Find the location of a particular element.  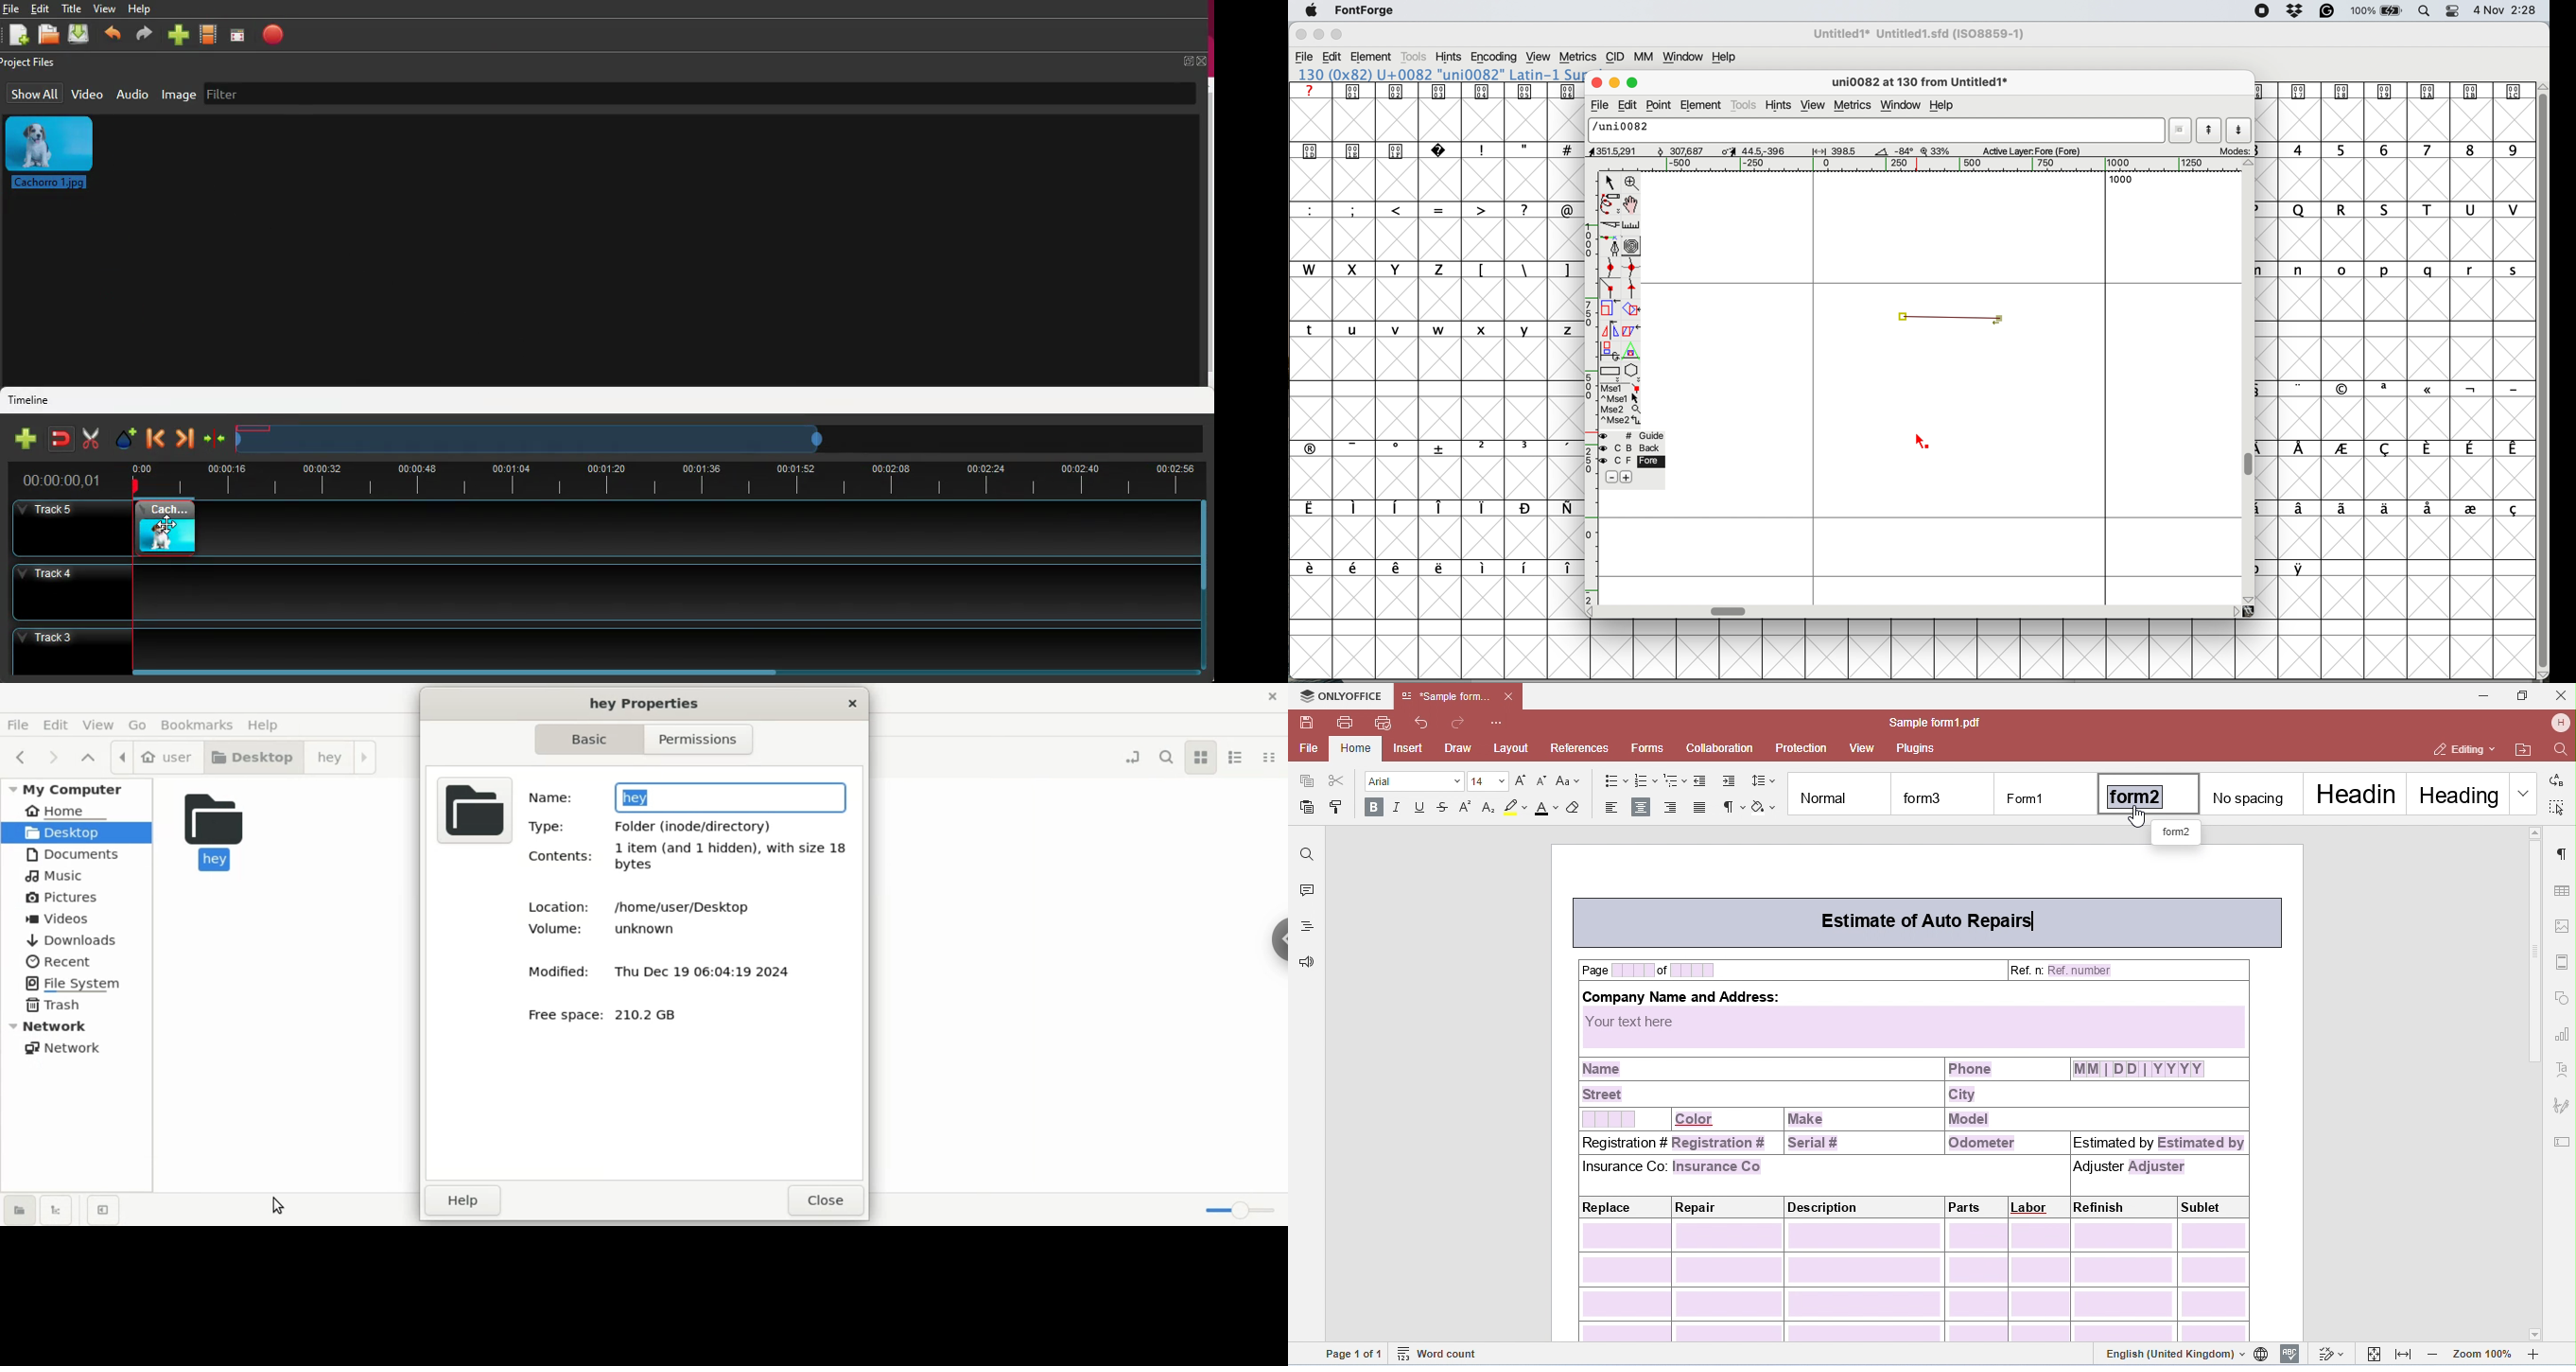

window is located at coordinates (1903, 105).